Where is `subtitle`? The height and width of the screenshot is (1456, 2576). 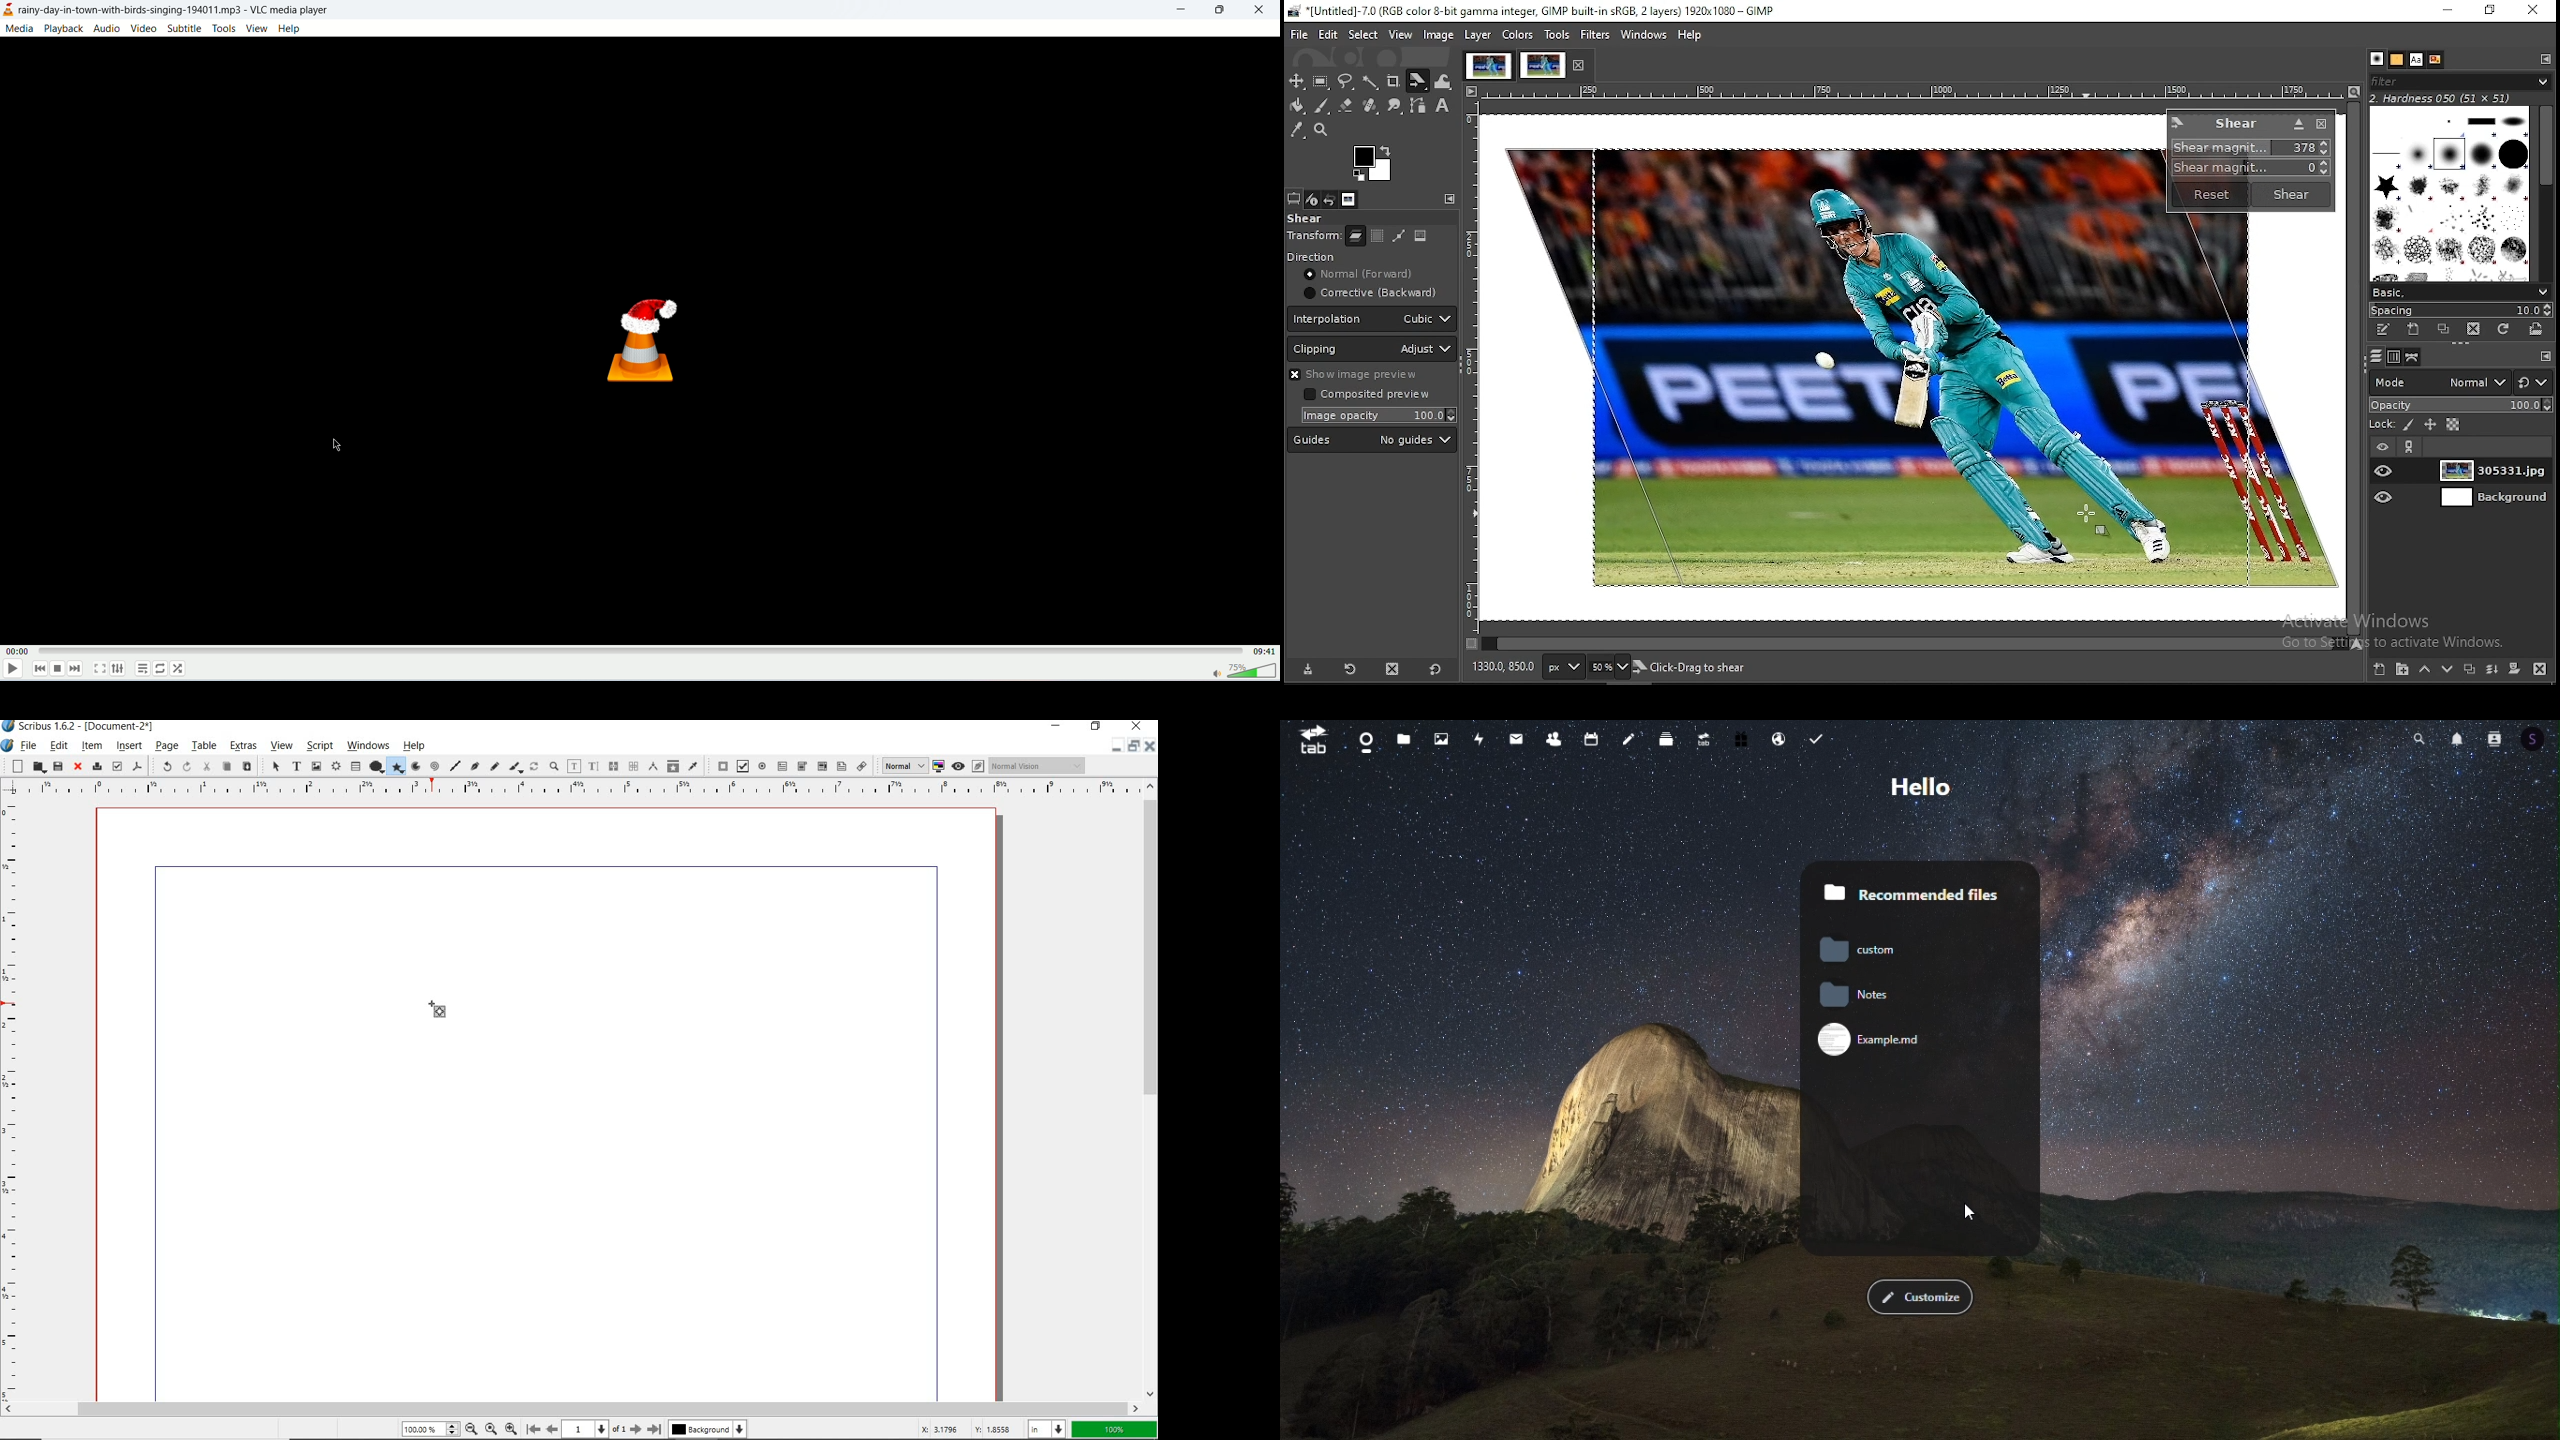
subtitle is located at coordinates (183, 29).